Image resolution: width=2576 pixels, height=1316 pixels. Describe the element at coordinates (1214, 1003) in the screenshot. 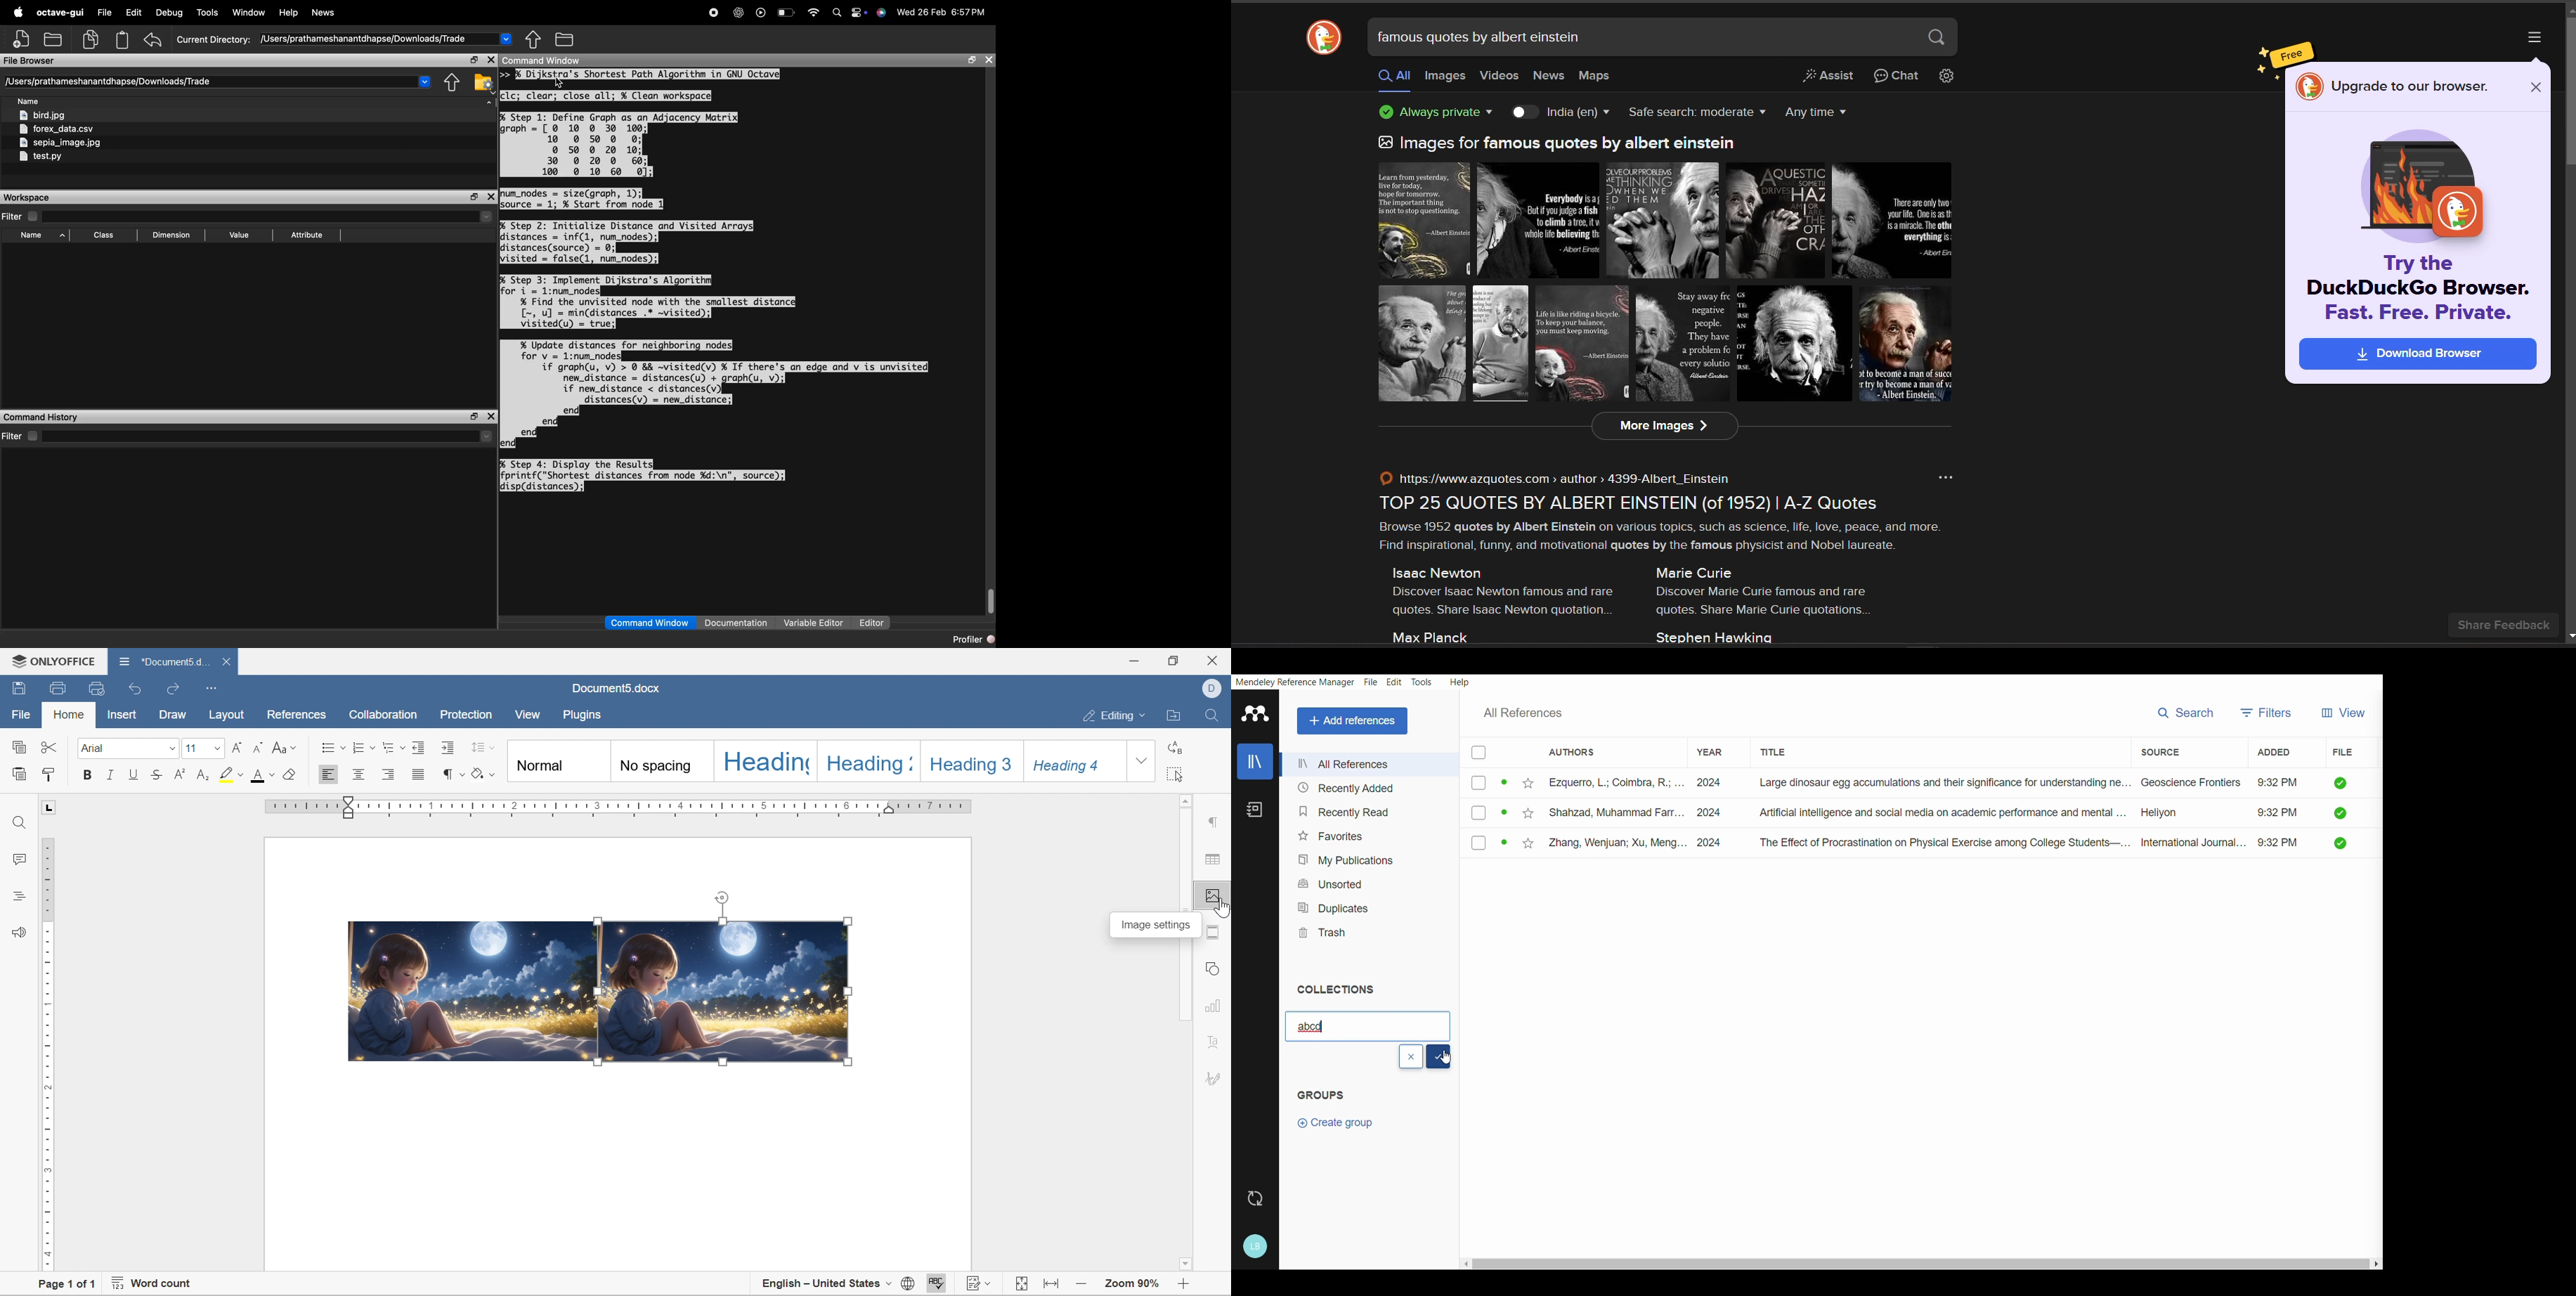

I see `chart settings` at that location.